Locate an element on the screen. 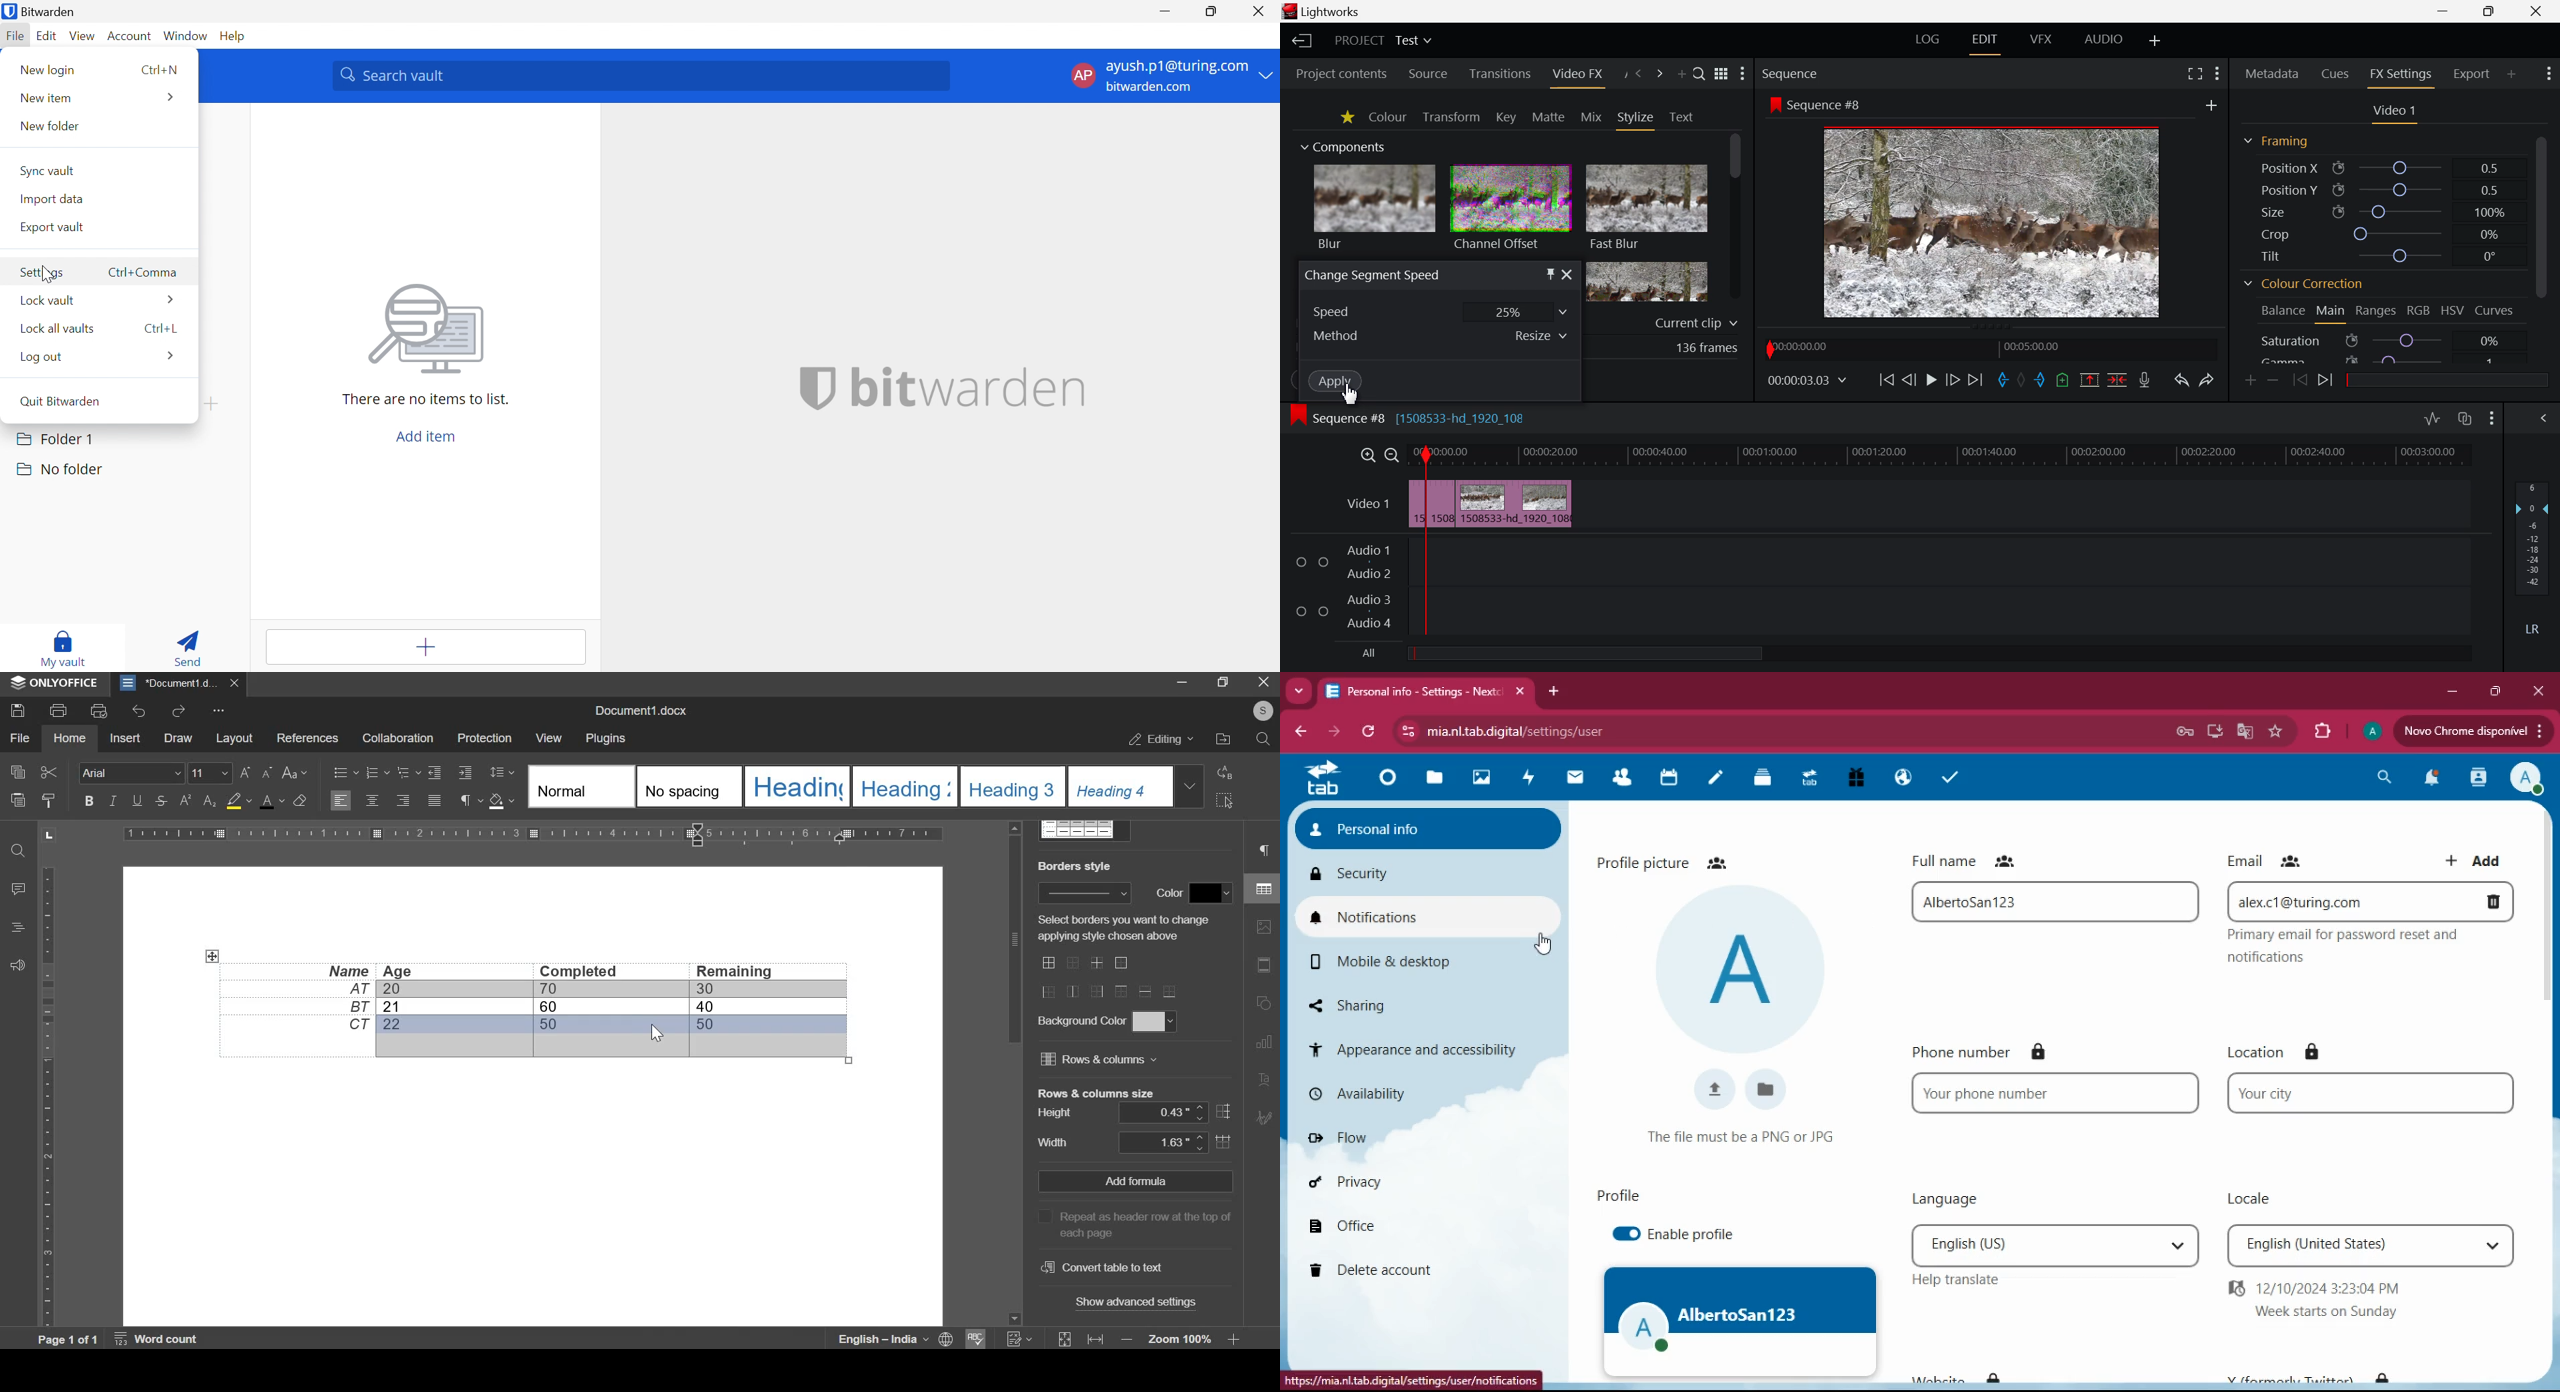  data is located at coordinates (528, 1005).